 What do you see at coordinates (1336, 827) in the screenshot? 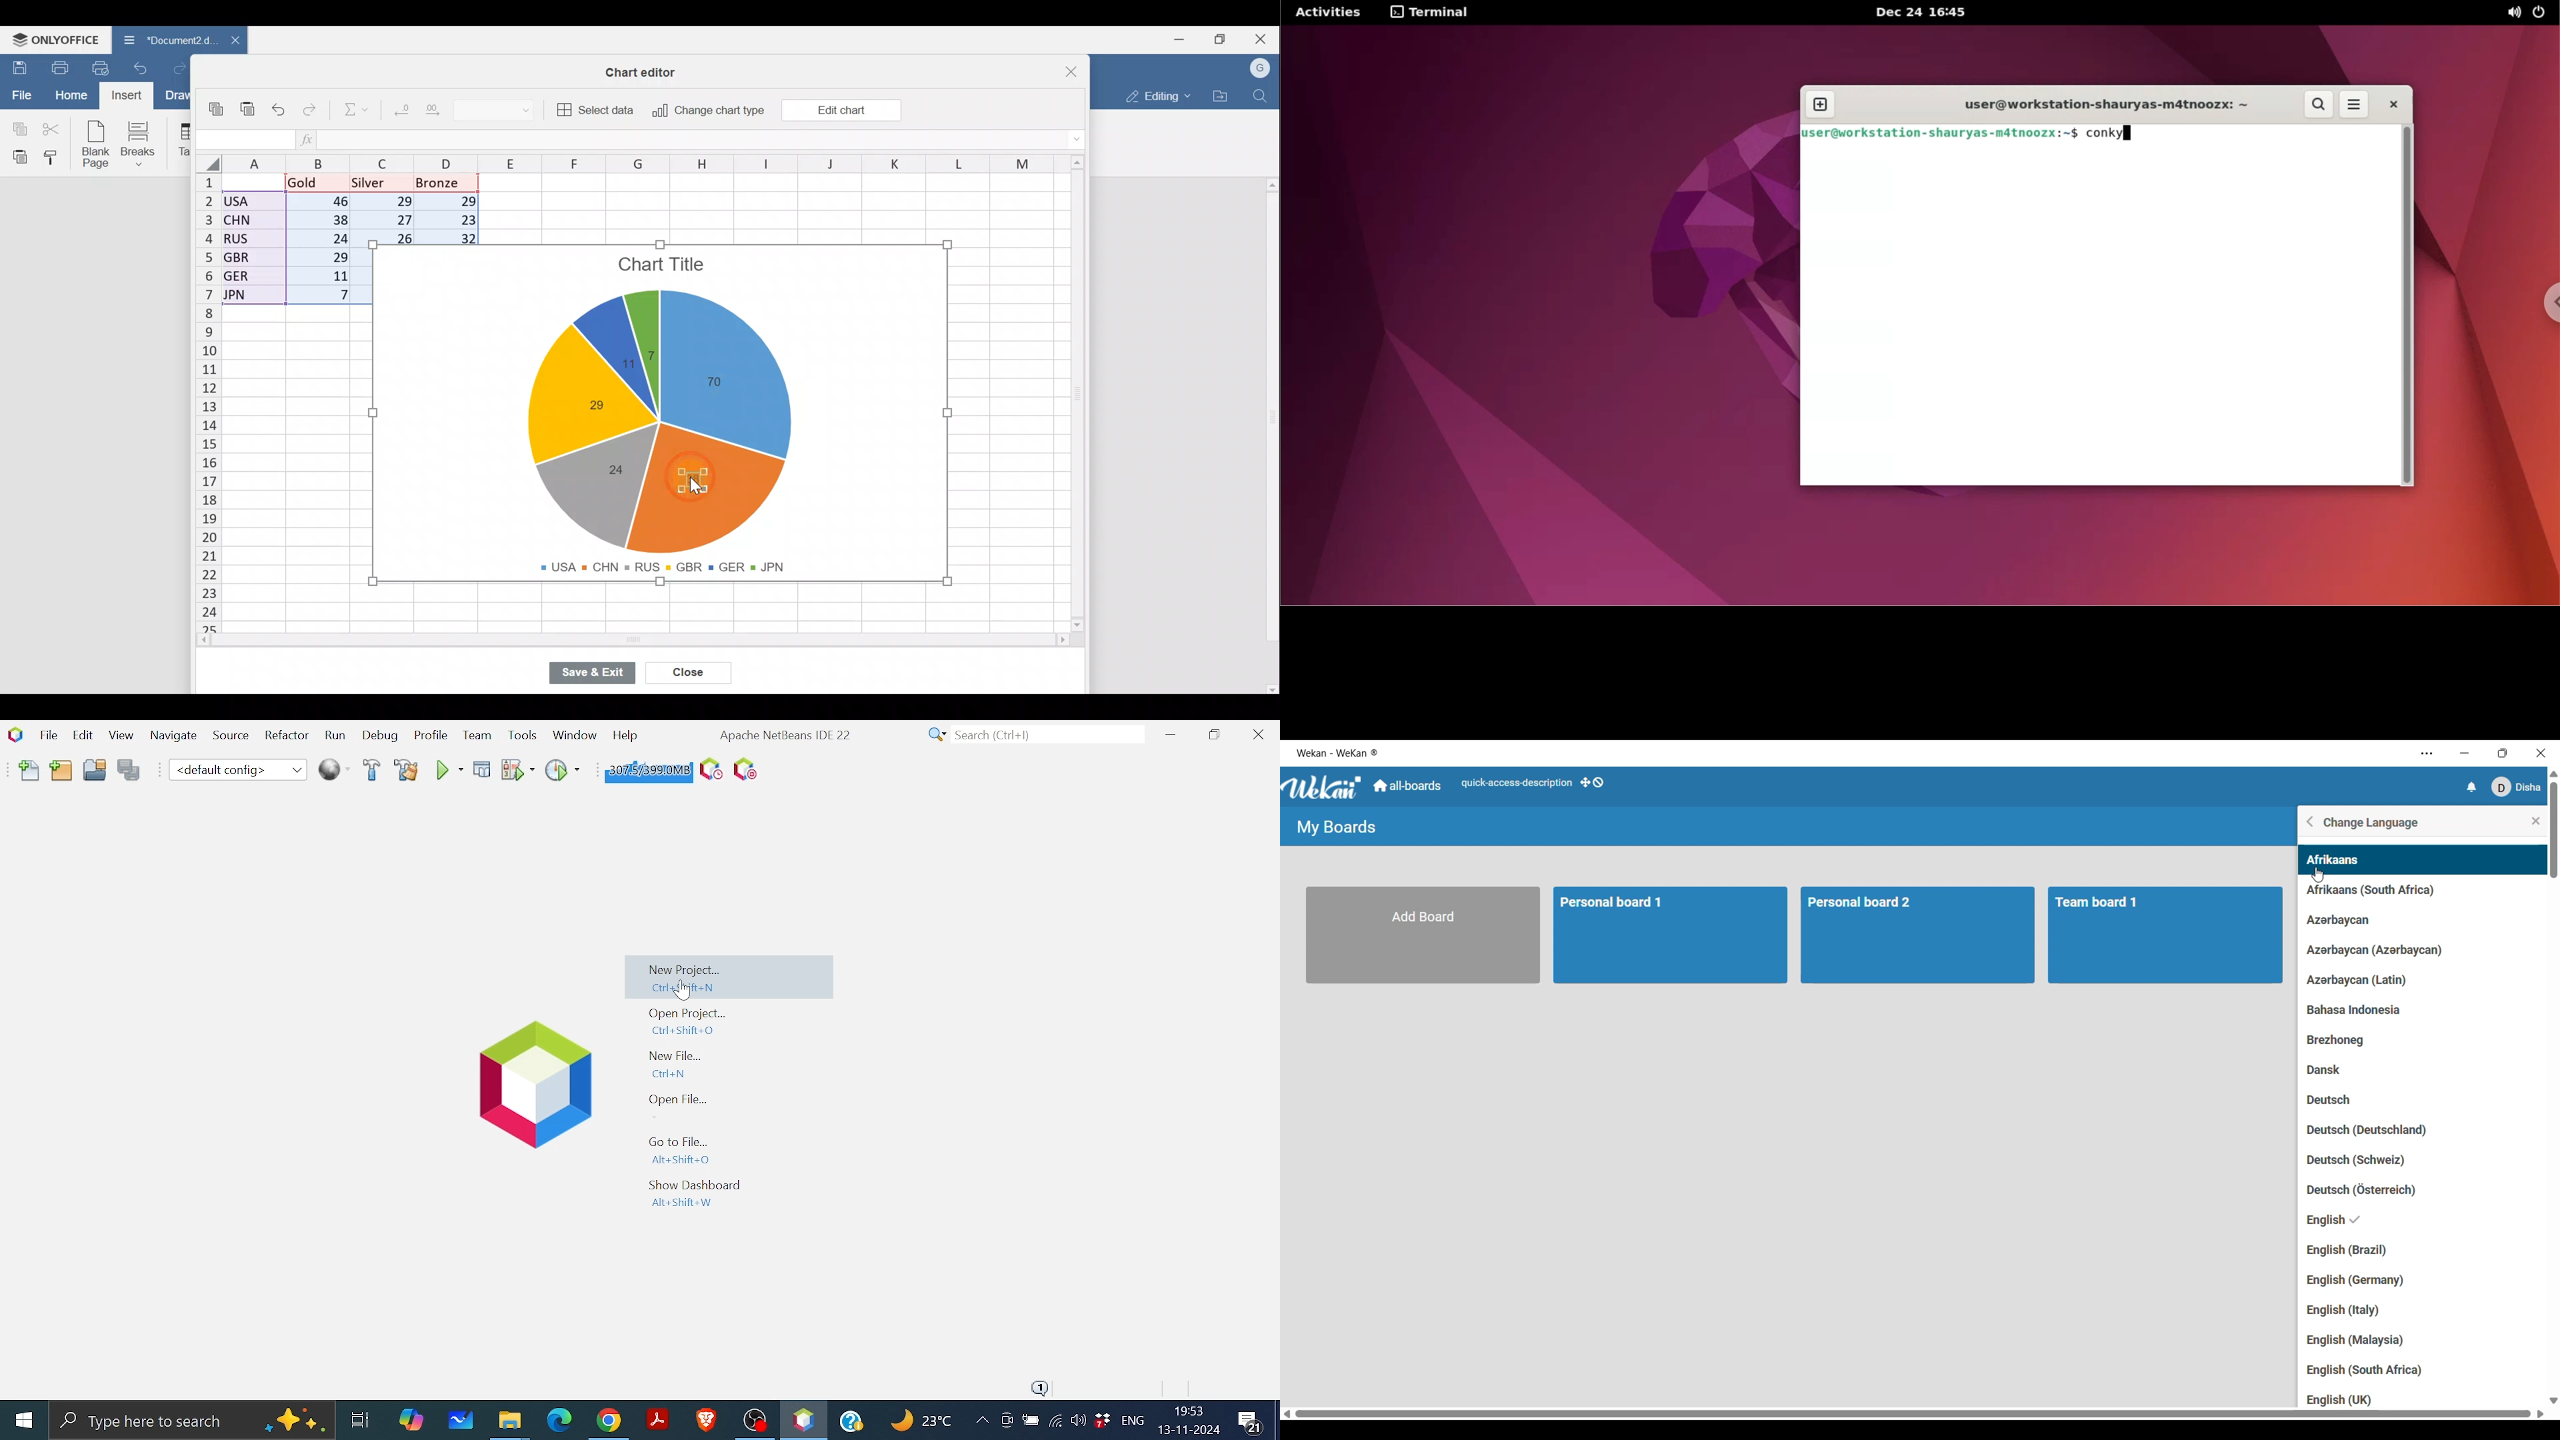
I see `My Boards` at bounding box center [1336, 827].